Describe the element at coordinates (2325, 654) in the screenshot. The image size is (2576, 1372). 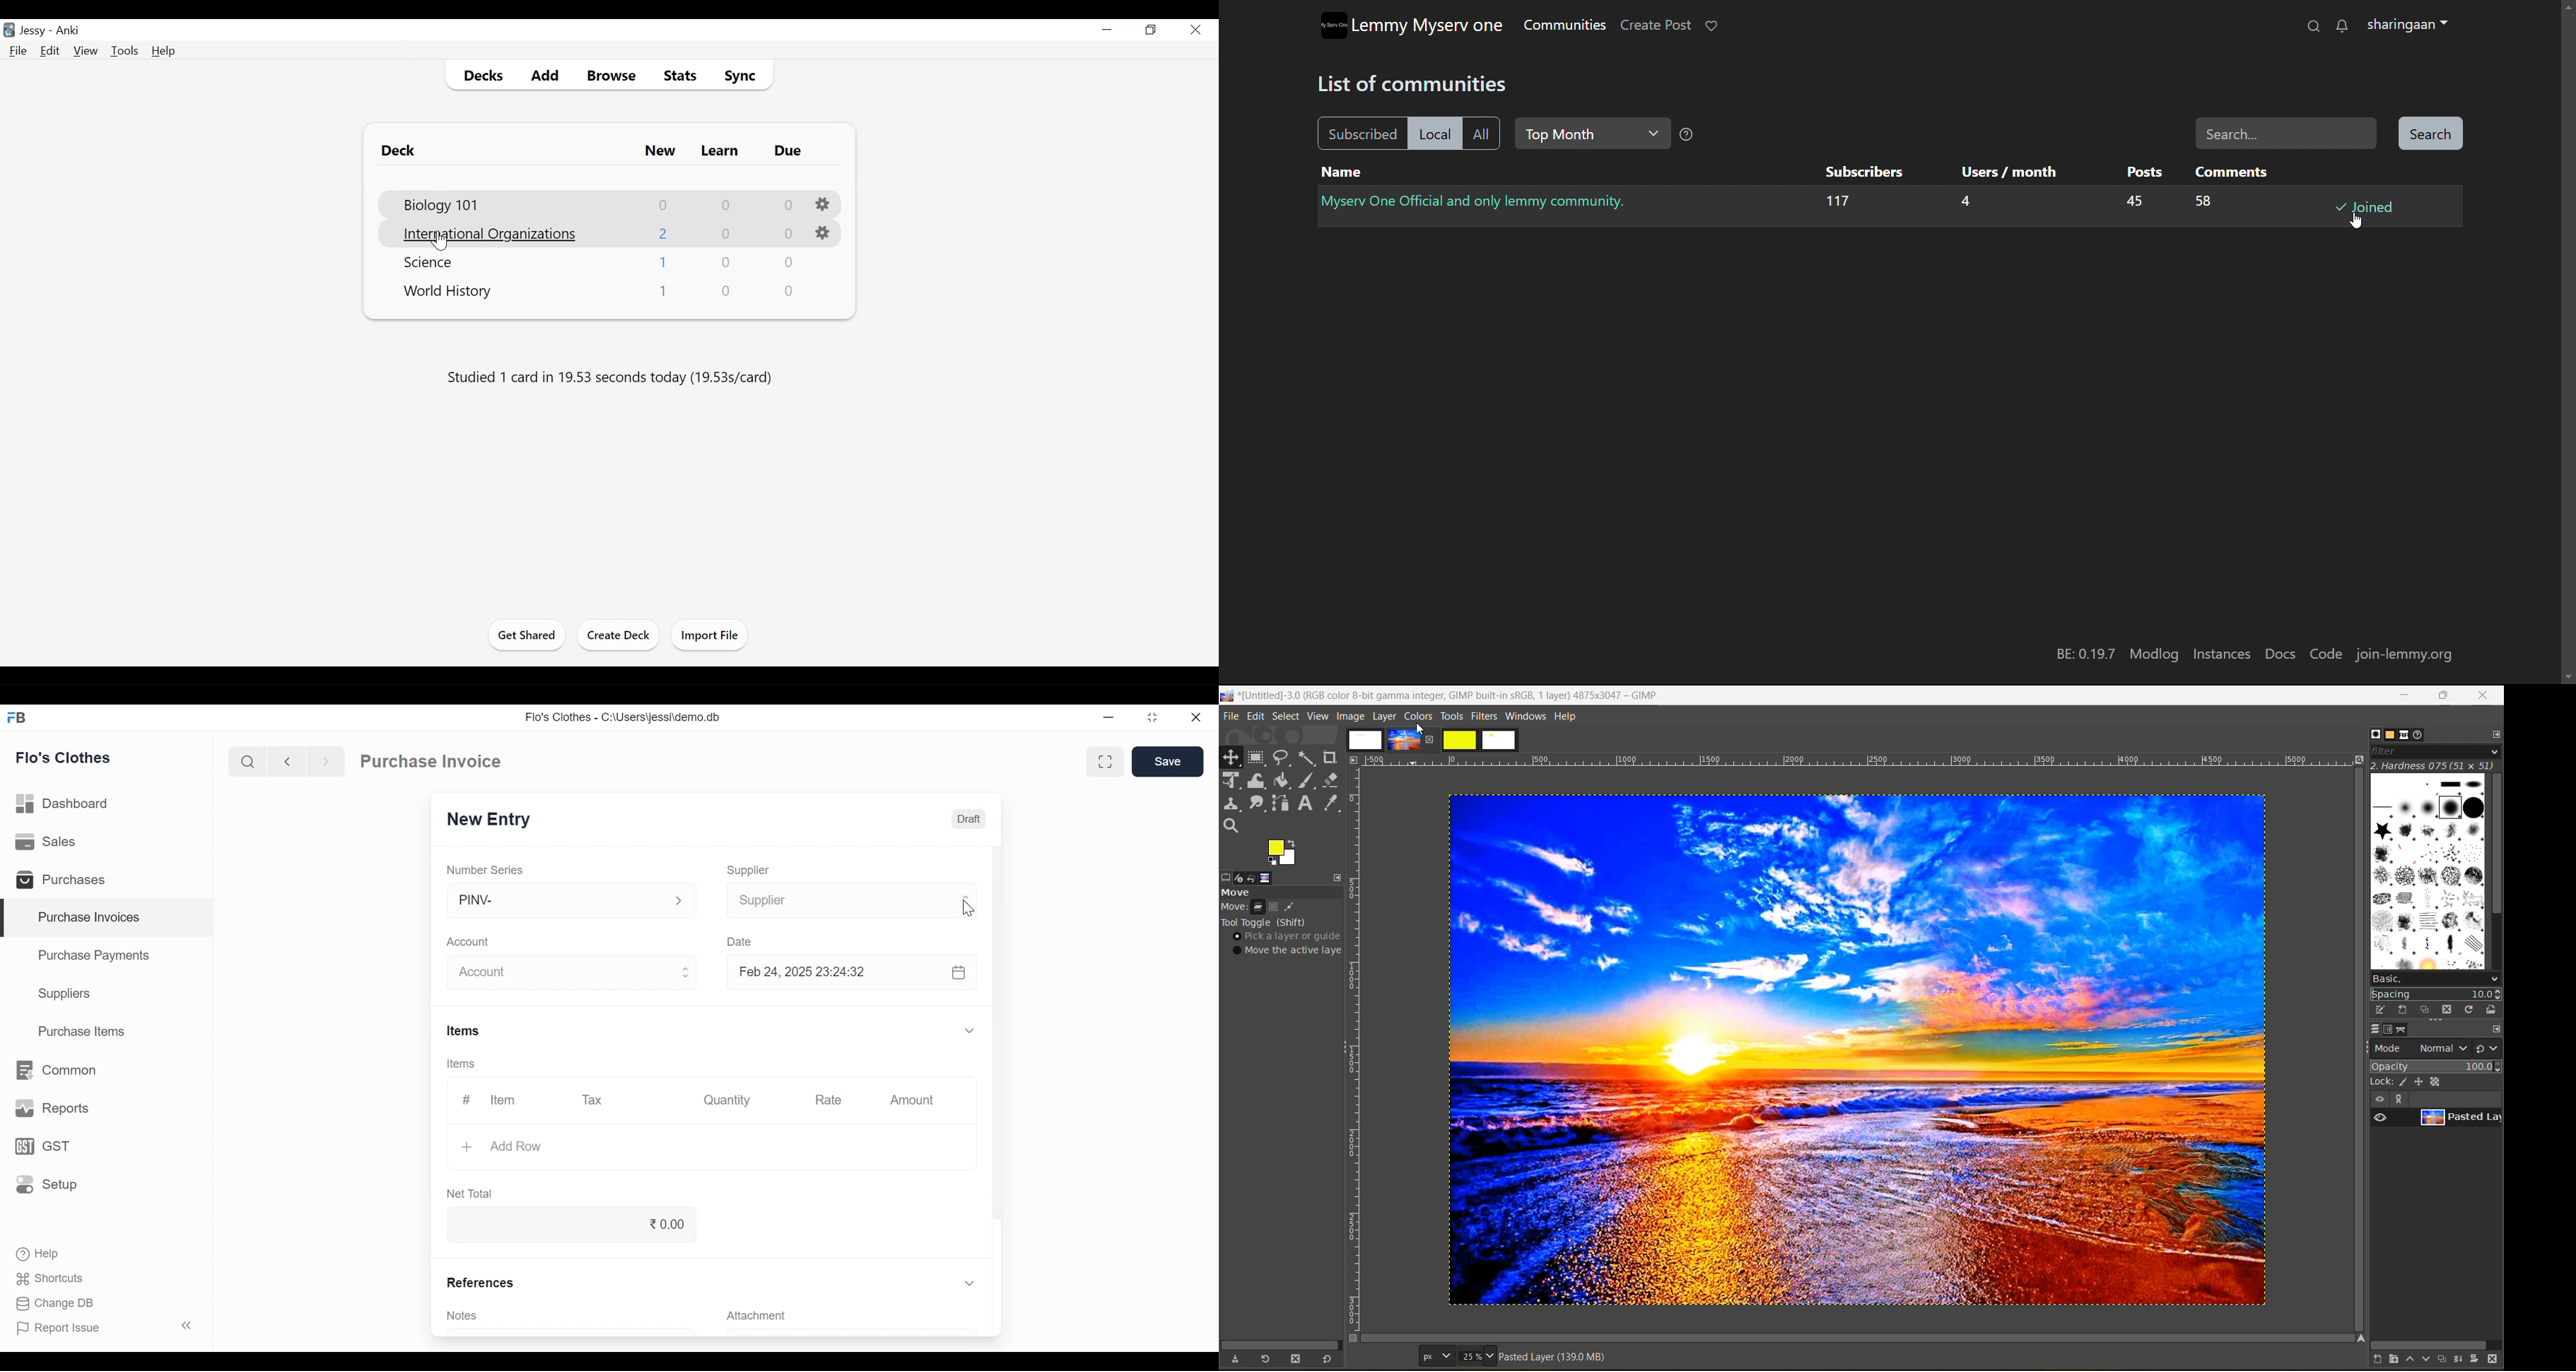
I see `code` at that location.